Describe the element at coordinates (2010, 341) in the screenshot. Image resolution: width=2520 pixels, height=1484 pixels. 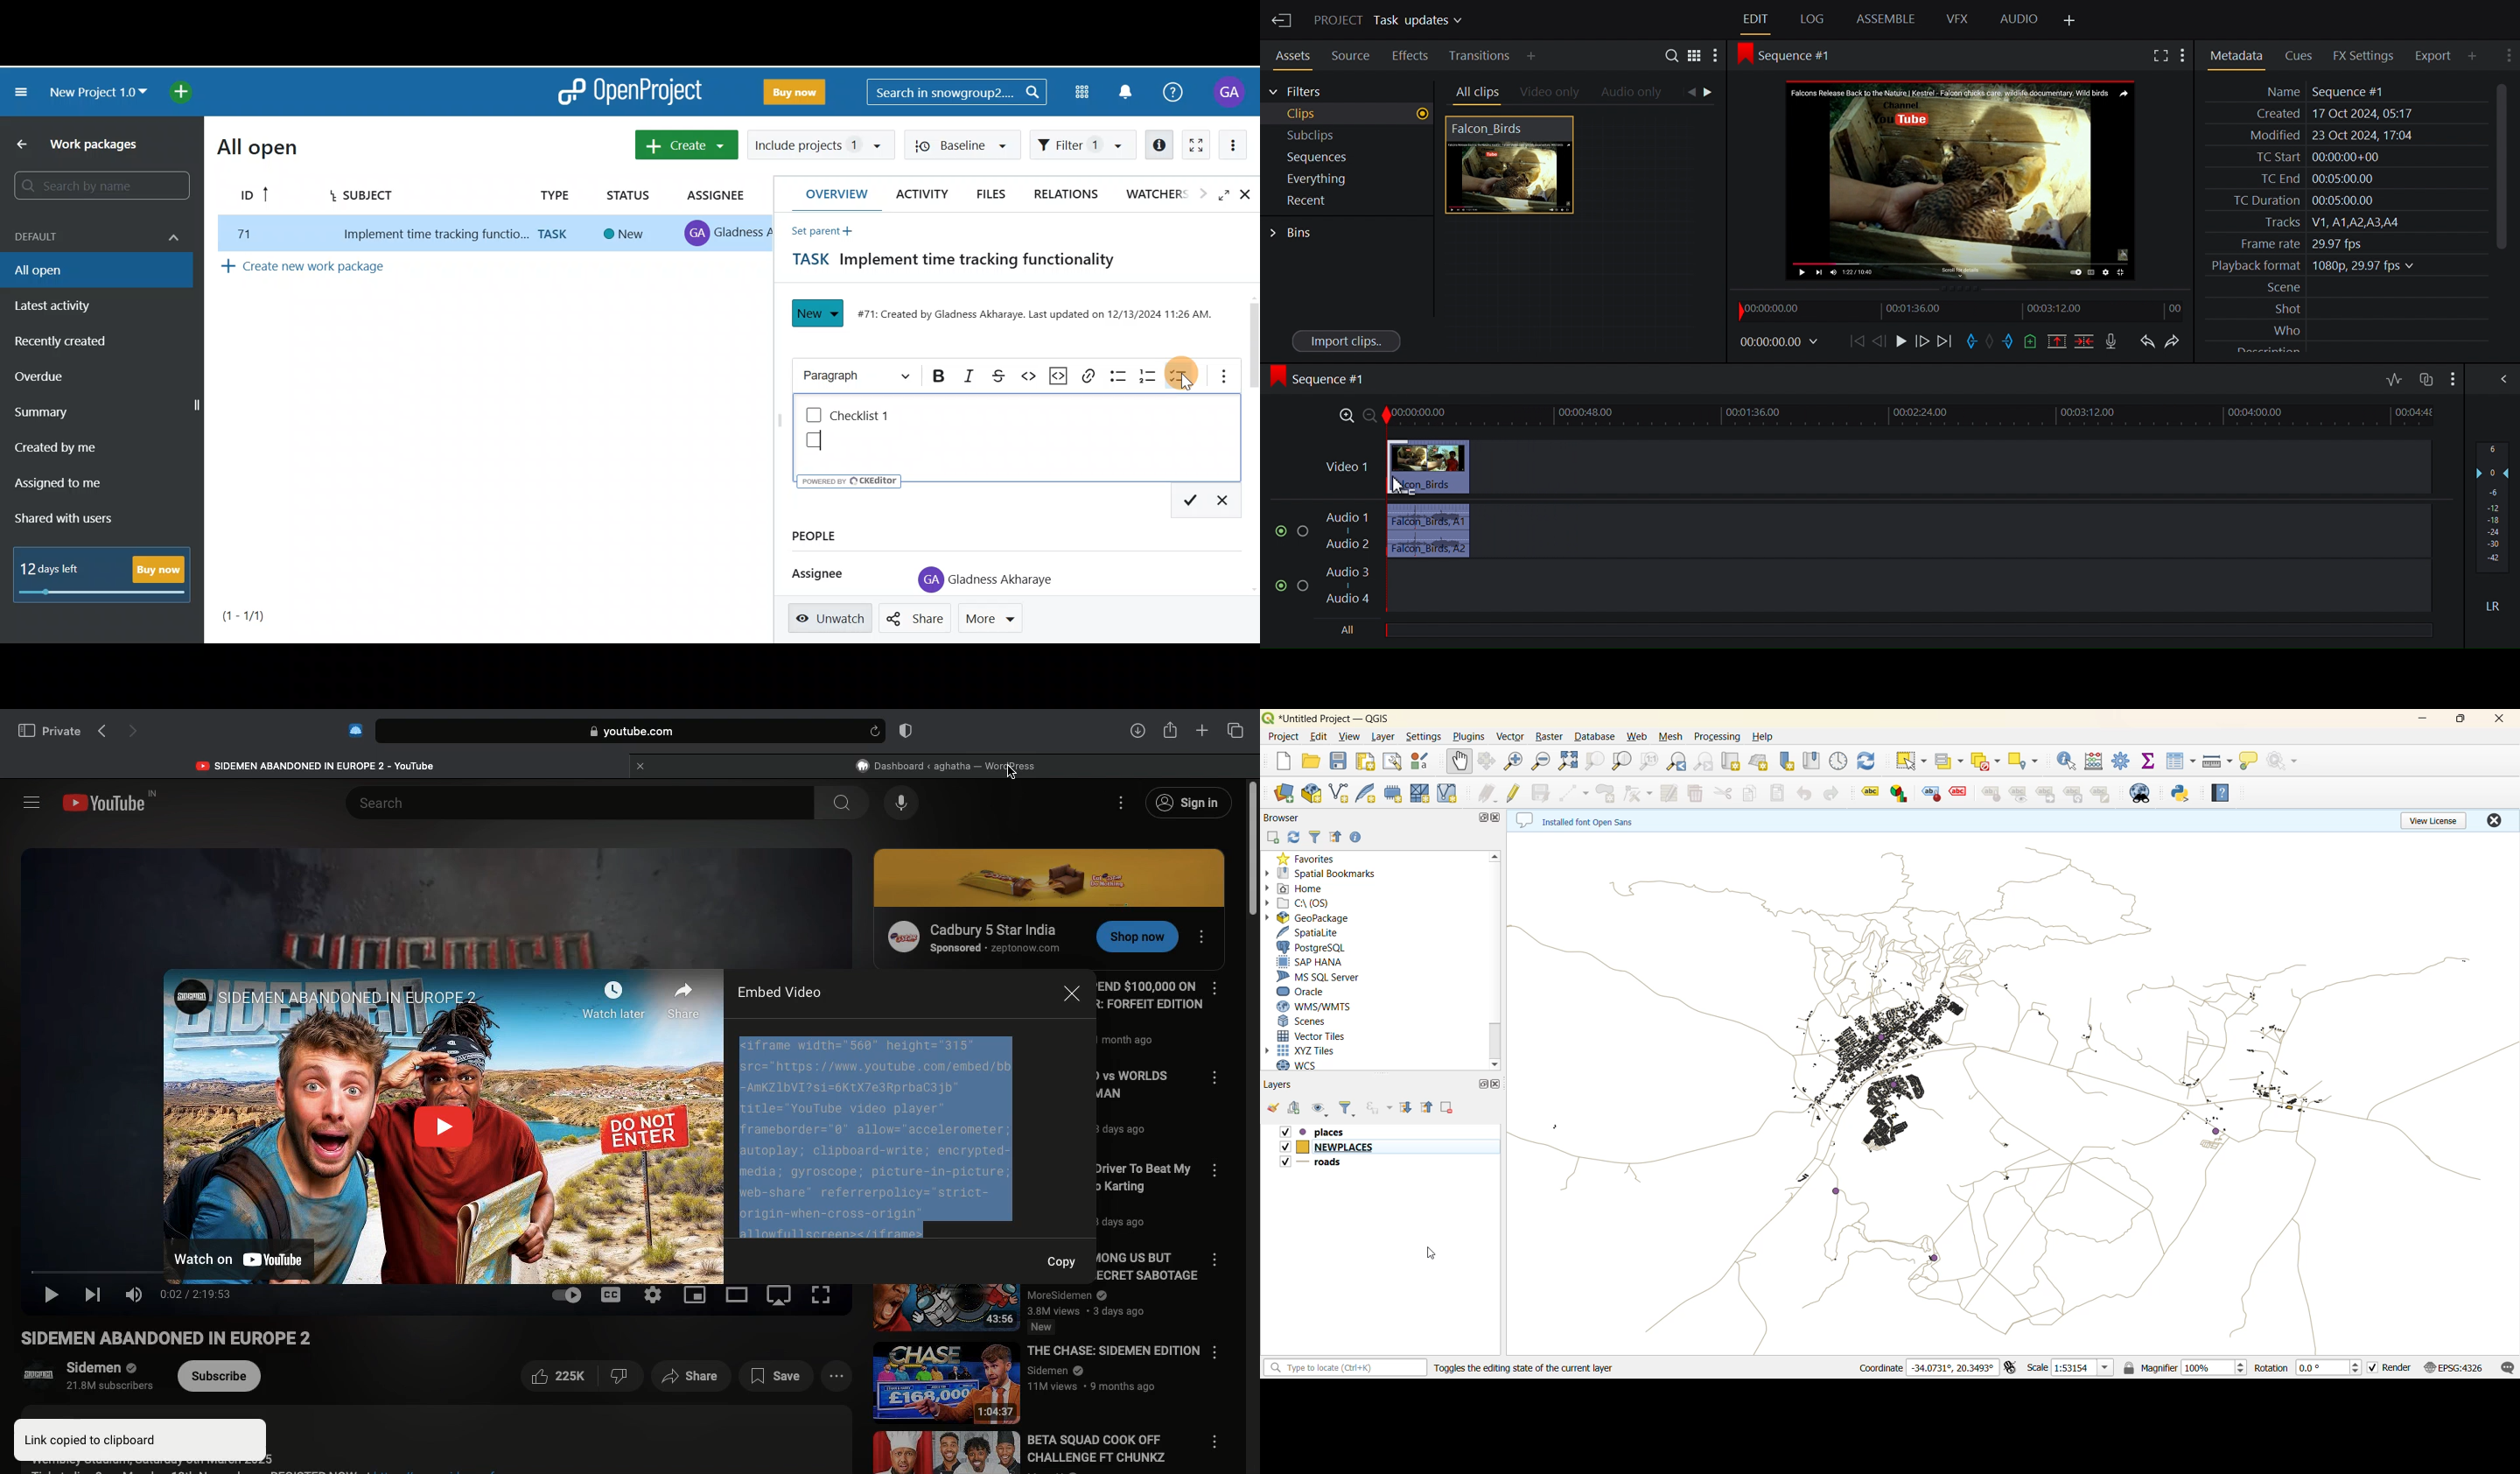
I see `Mark out` at that location.